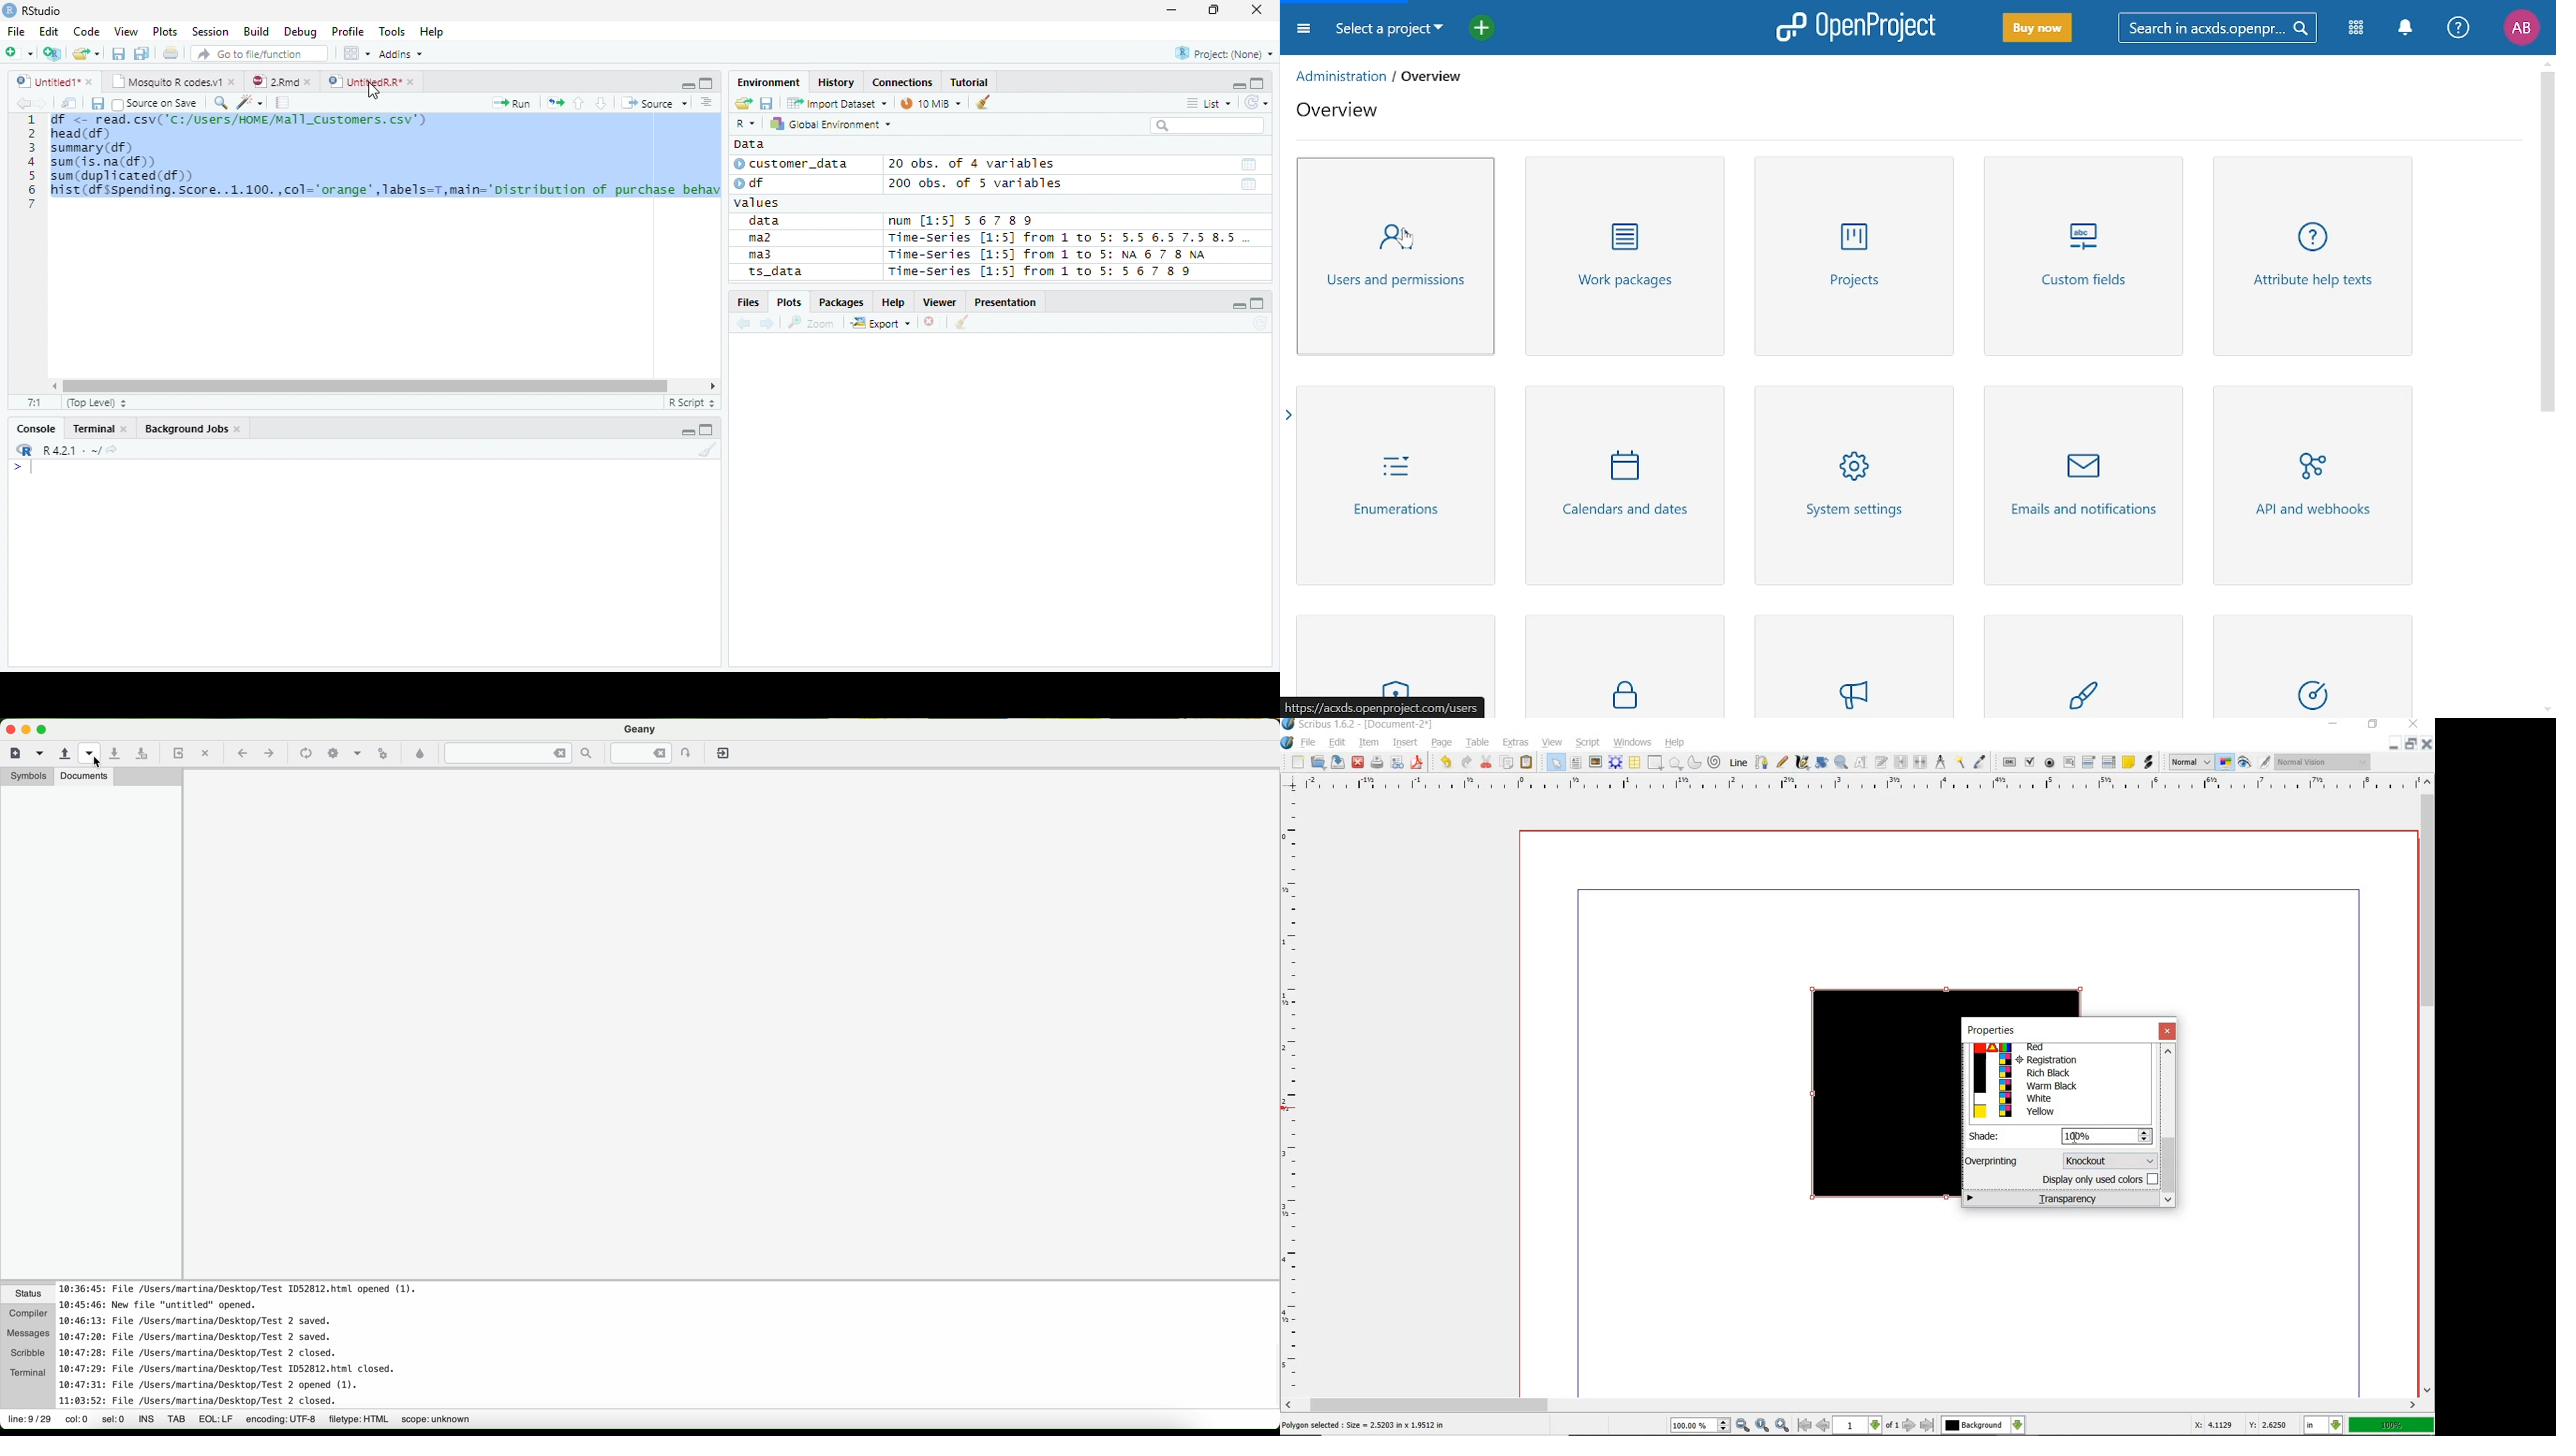 The height and width of the screenshot is (1456, 2576). Describe the element at coordinates (973, 186) in the screenshot. I see `200 obs. of 5 variables` at that location.